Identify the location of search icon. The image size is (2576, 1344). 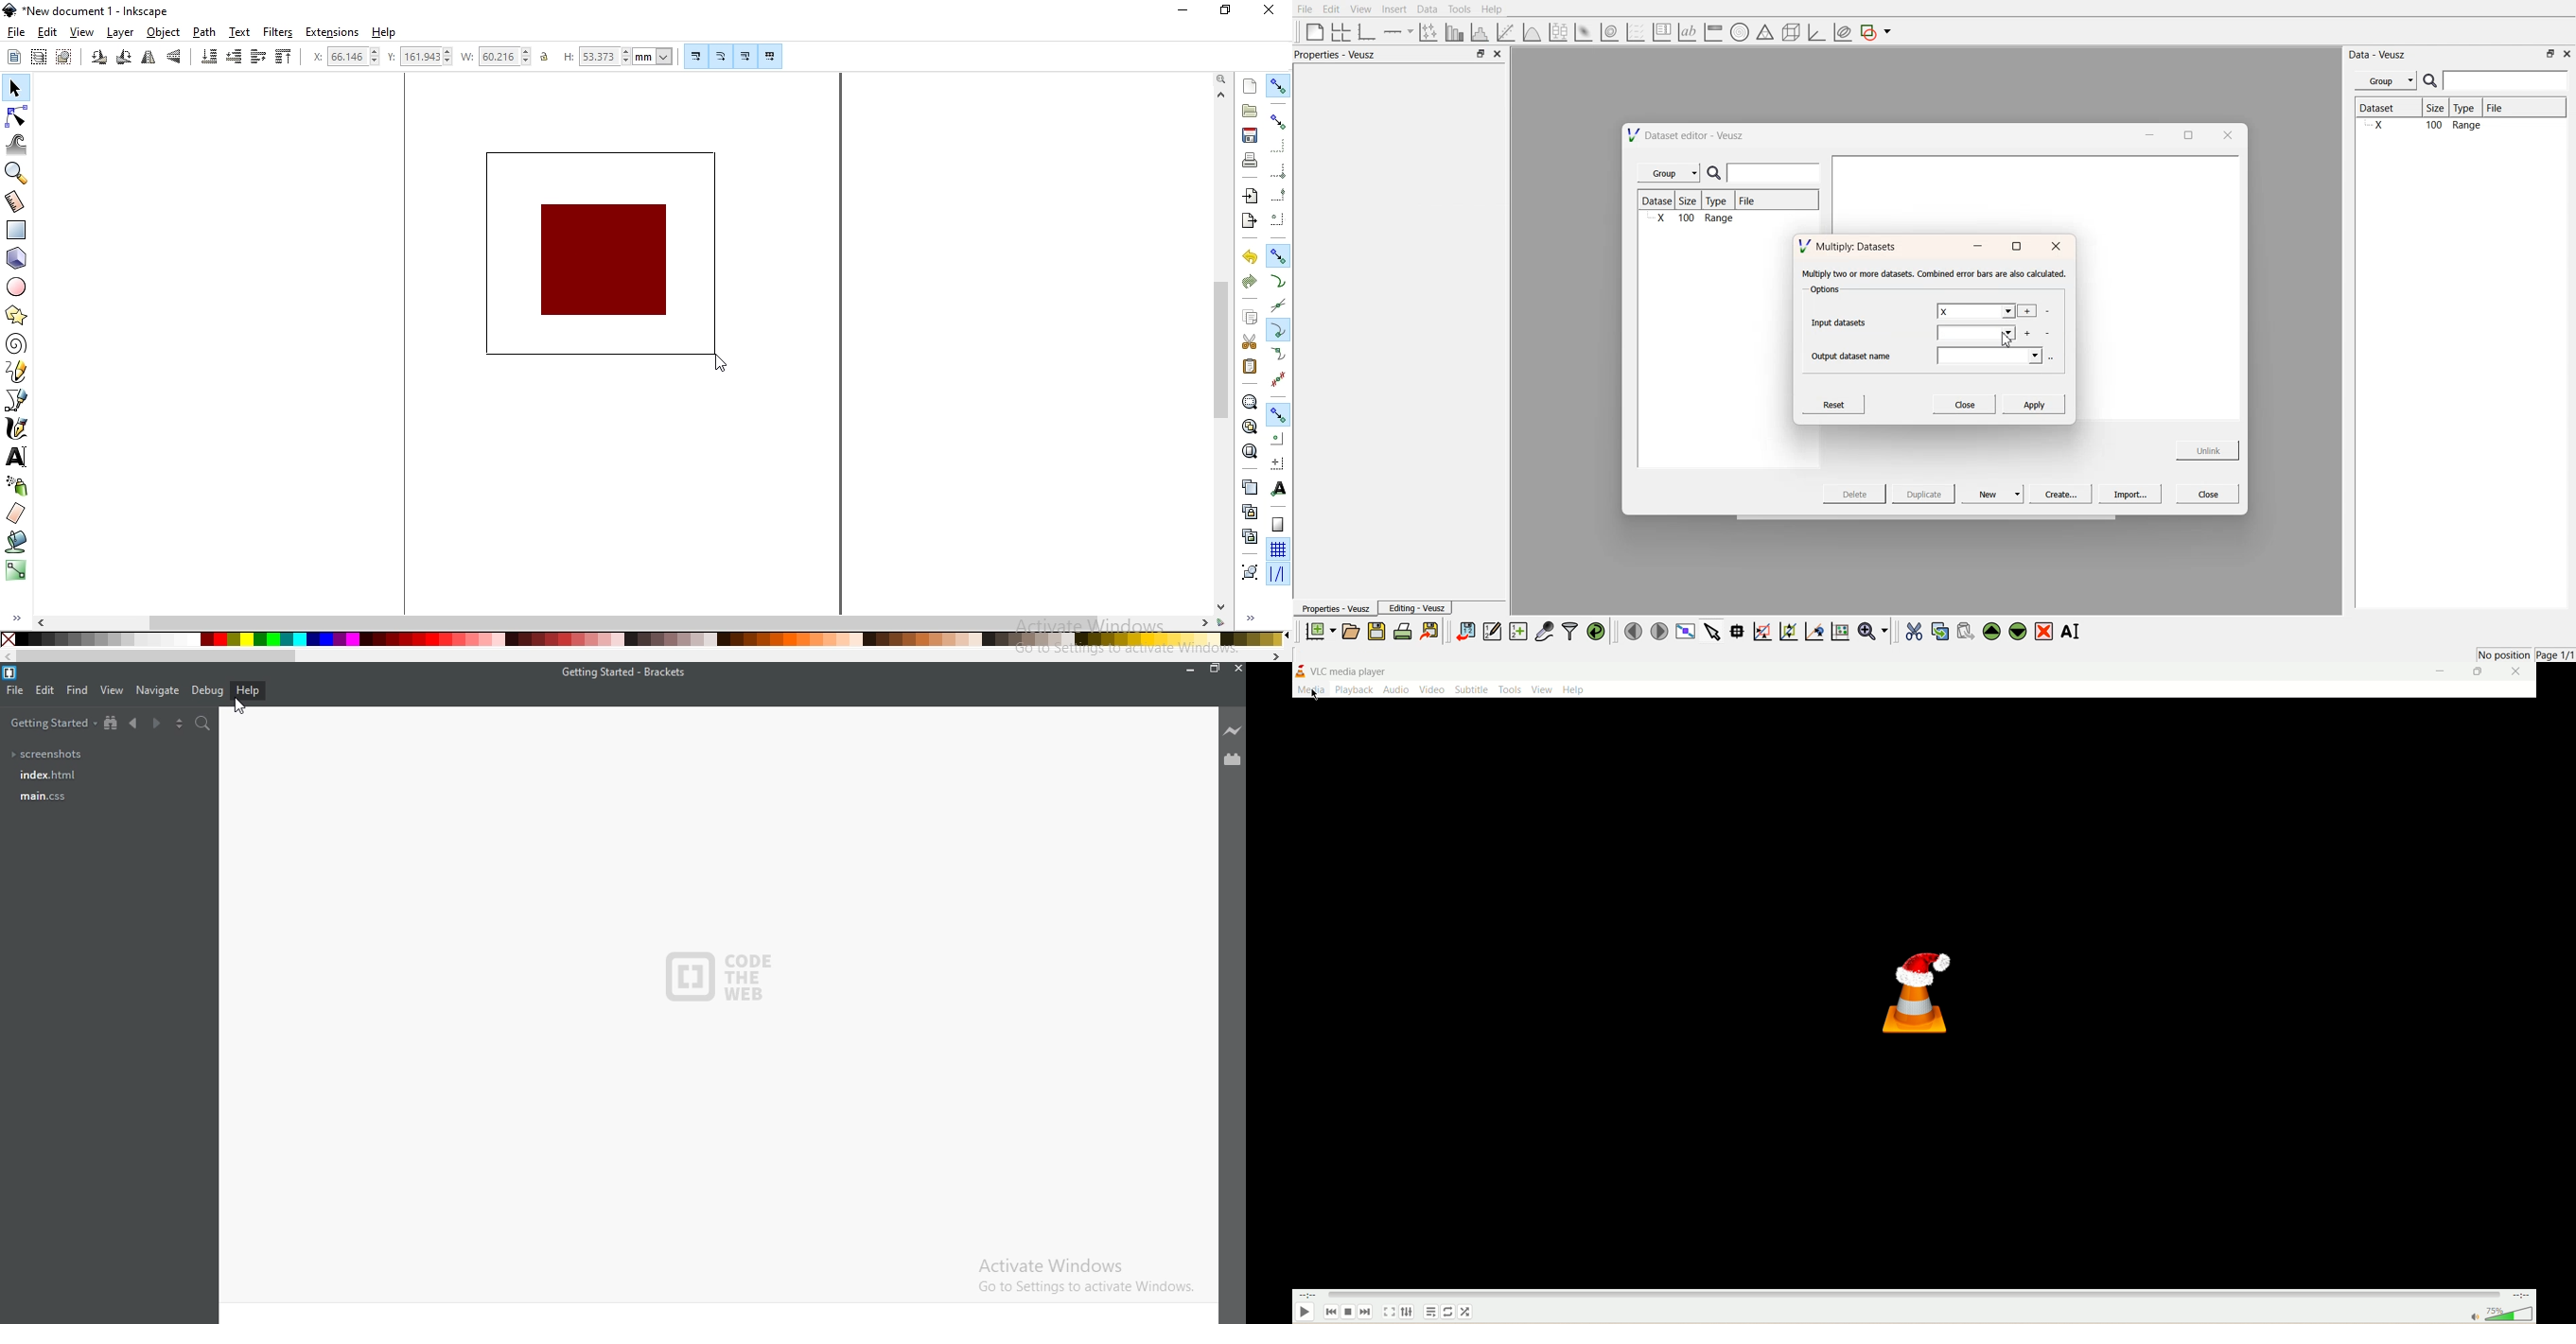
(1717, 174).